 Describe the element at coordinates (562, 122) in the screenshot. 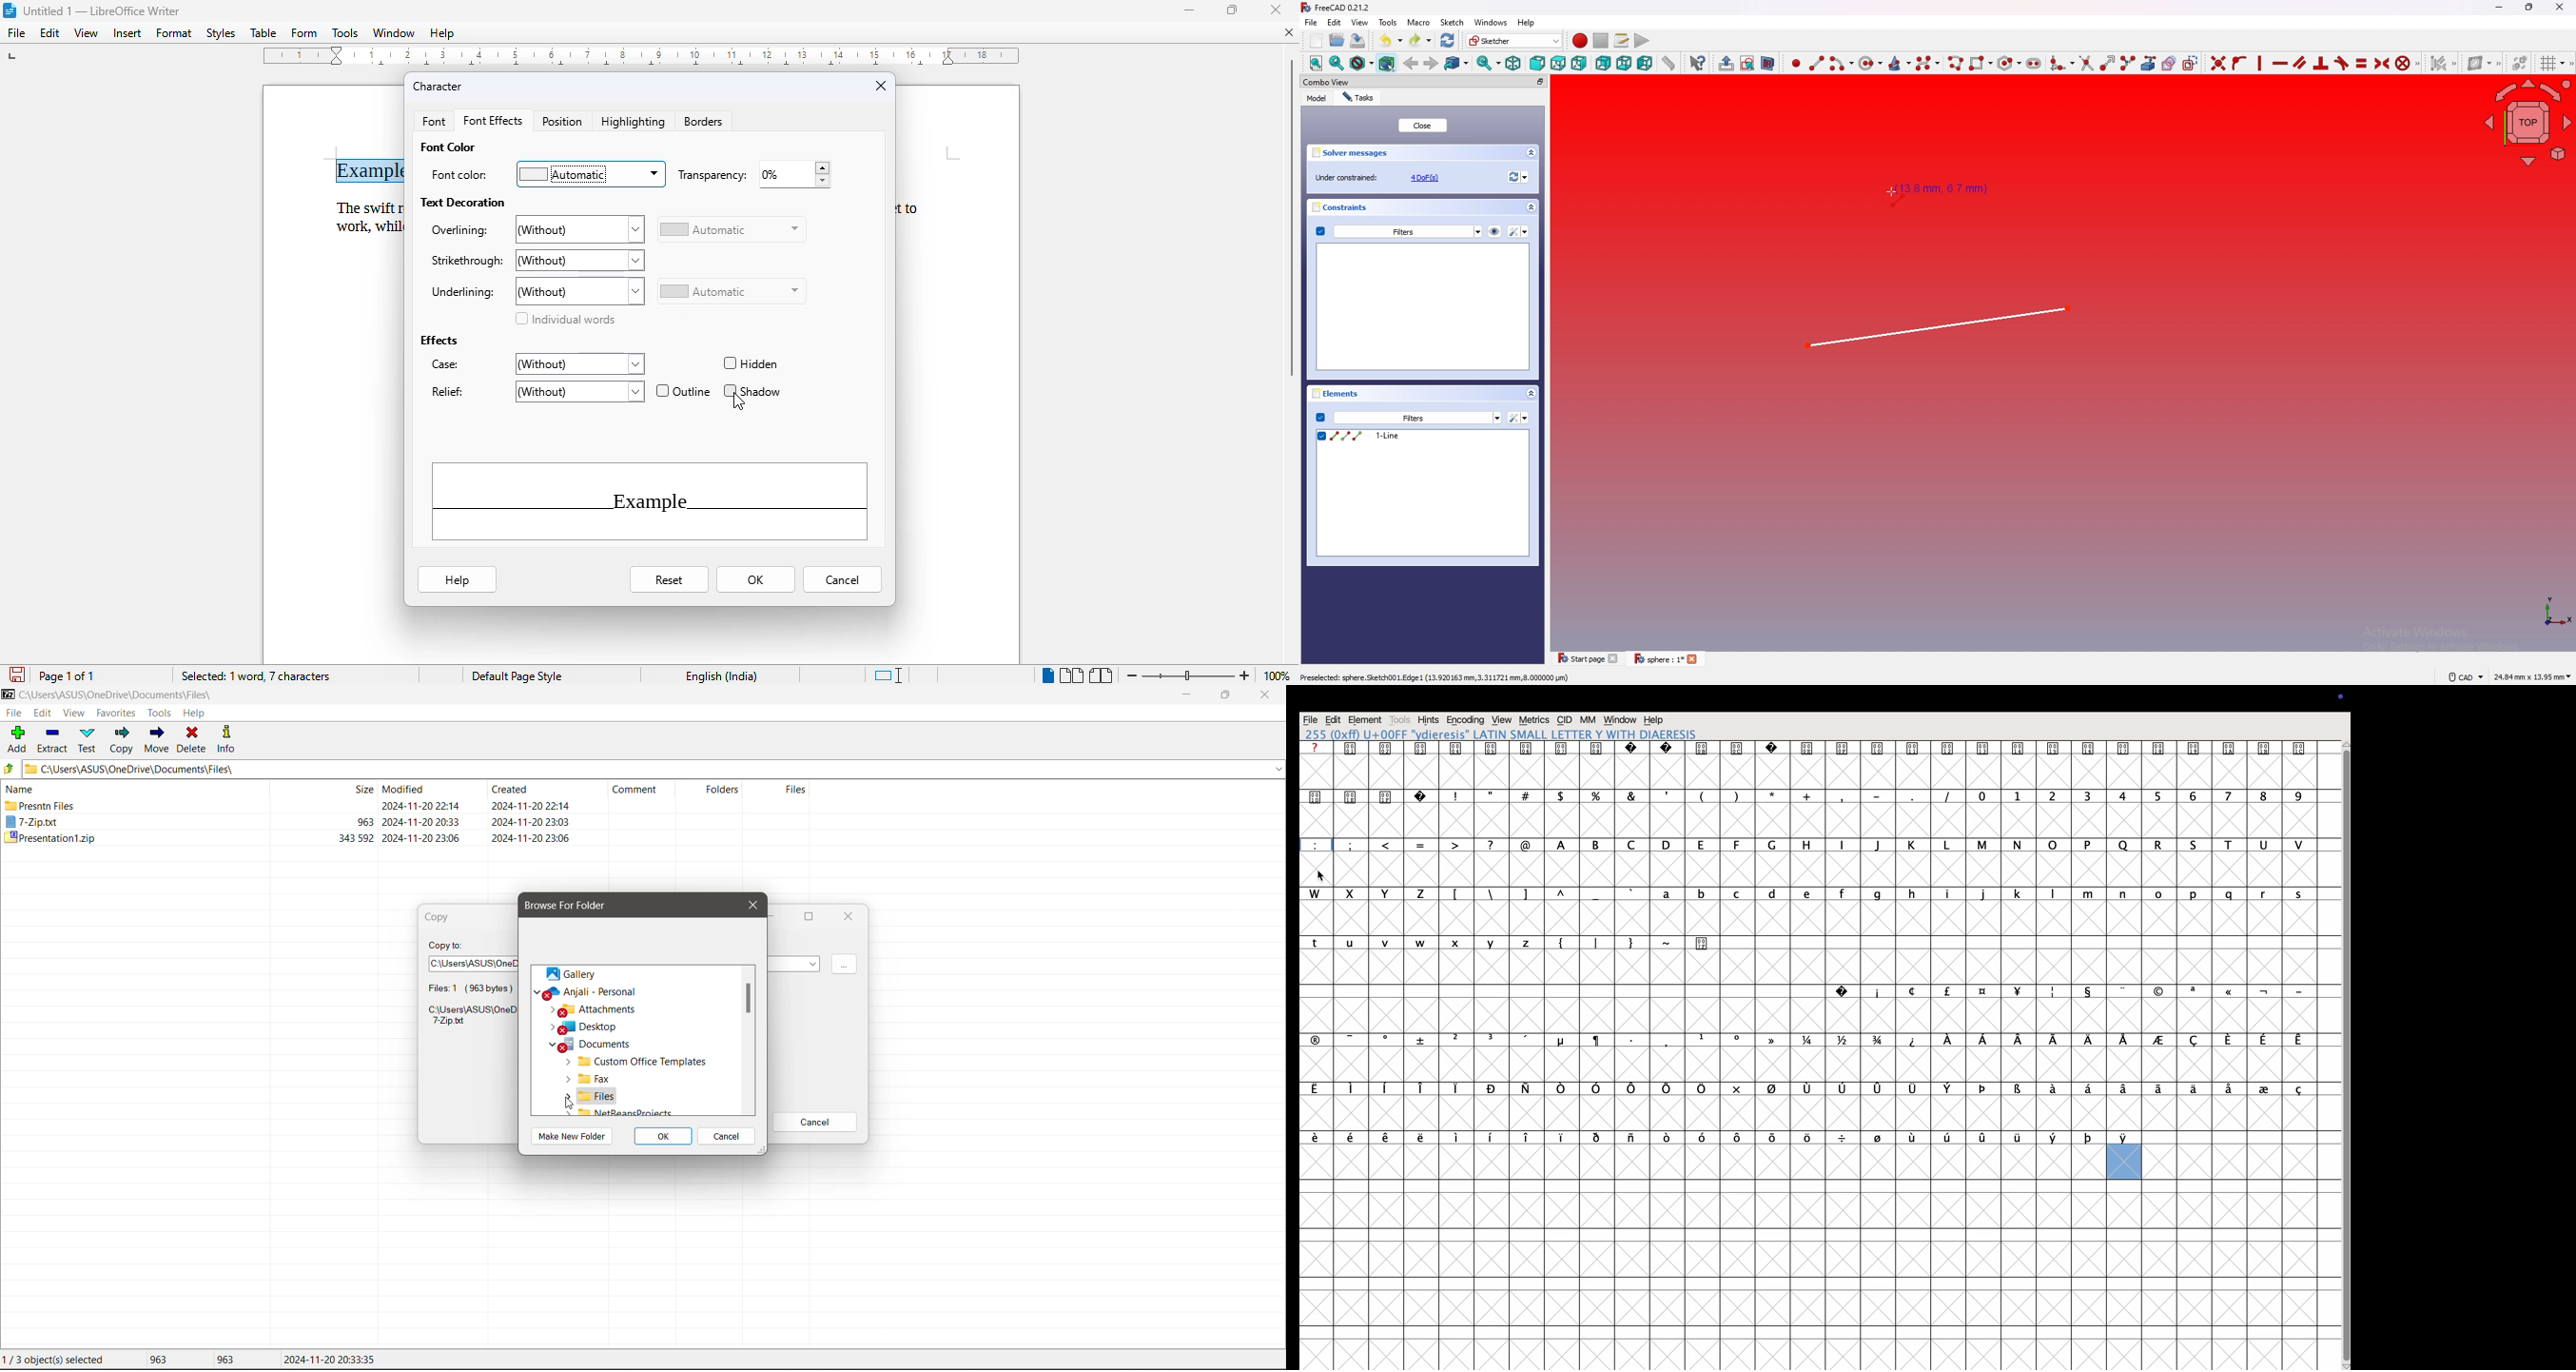

I see `position` at that location.